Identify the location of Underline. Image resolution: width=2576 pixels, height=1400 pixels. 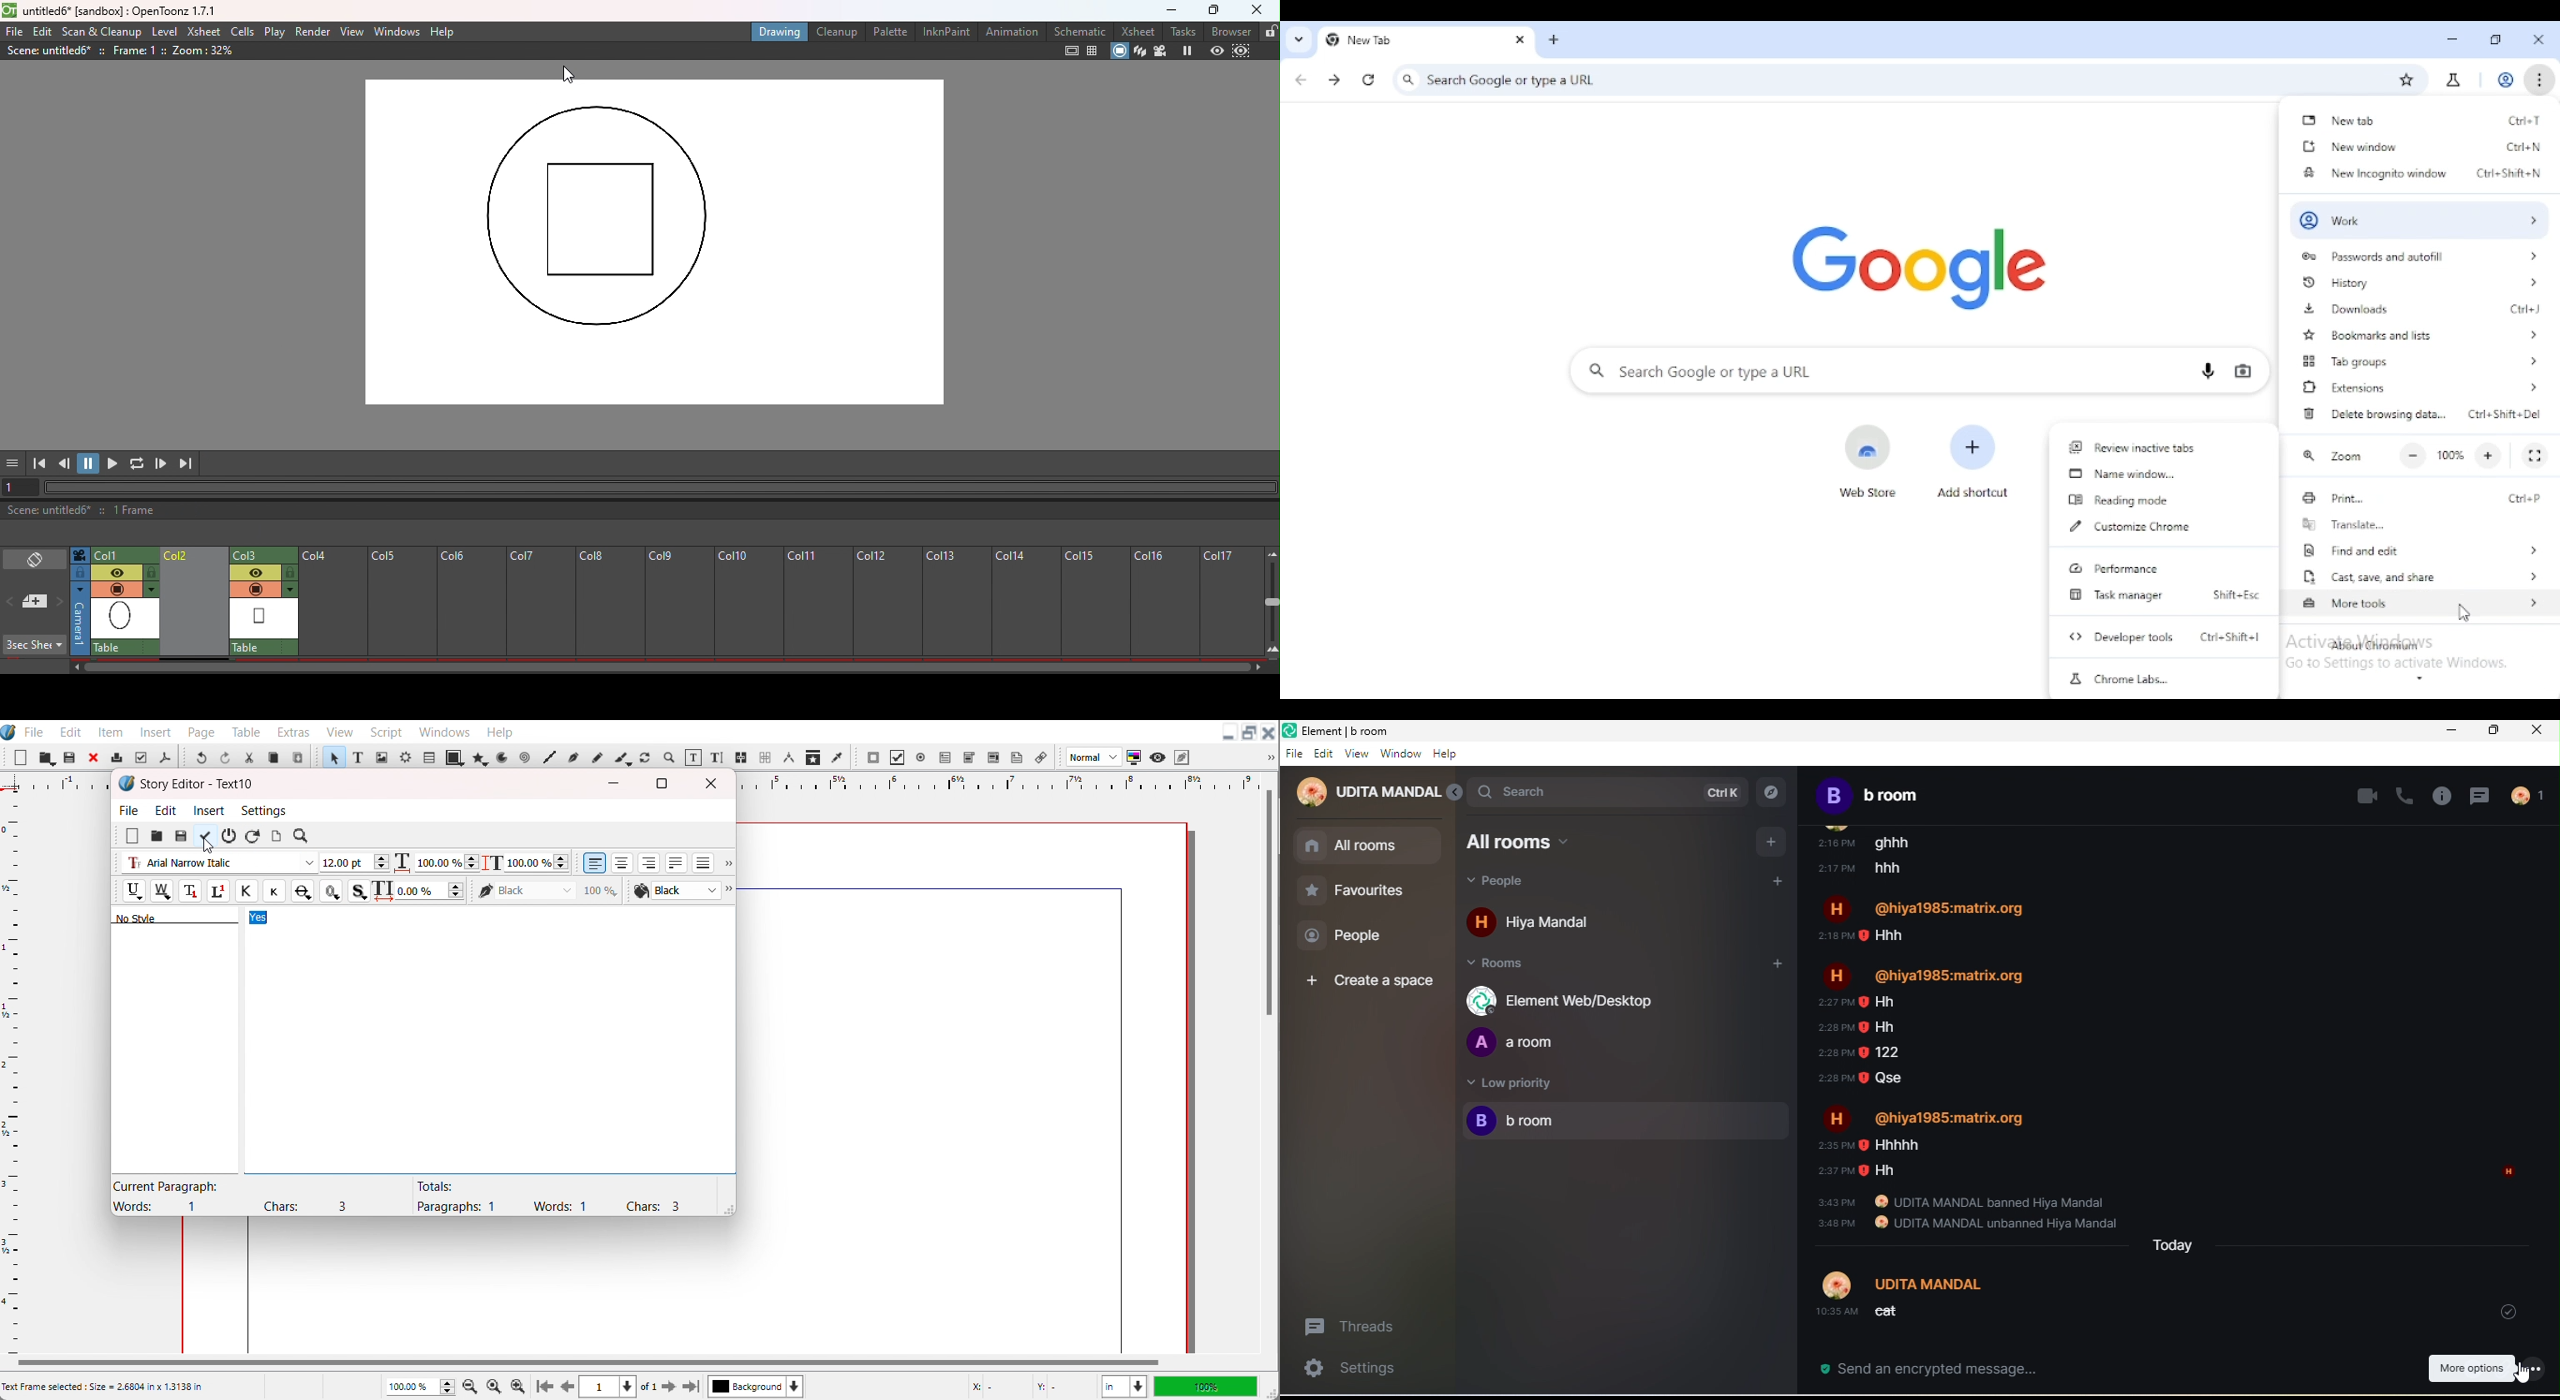
(133, 891).